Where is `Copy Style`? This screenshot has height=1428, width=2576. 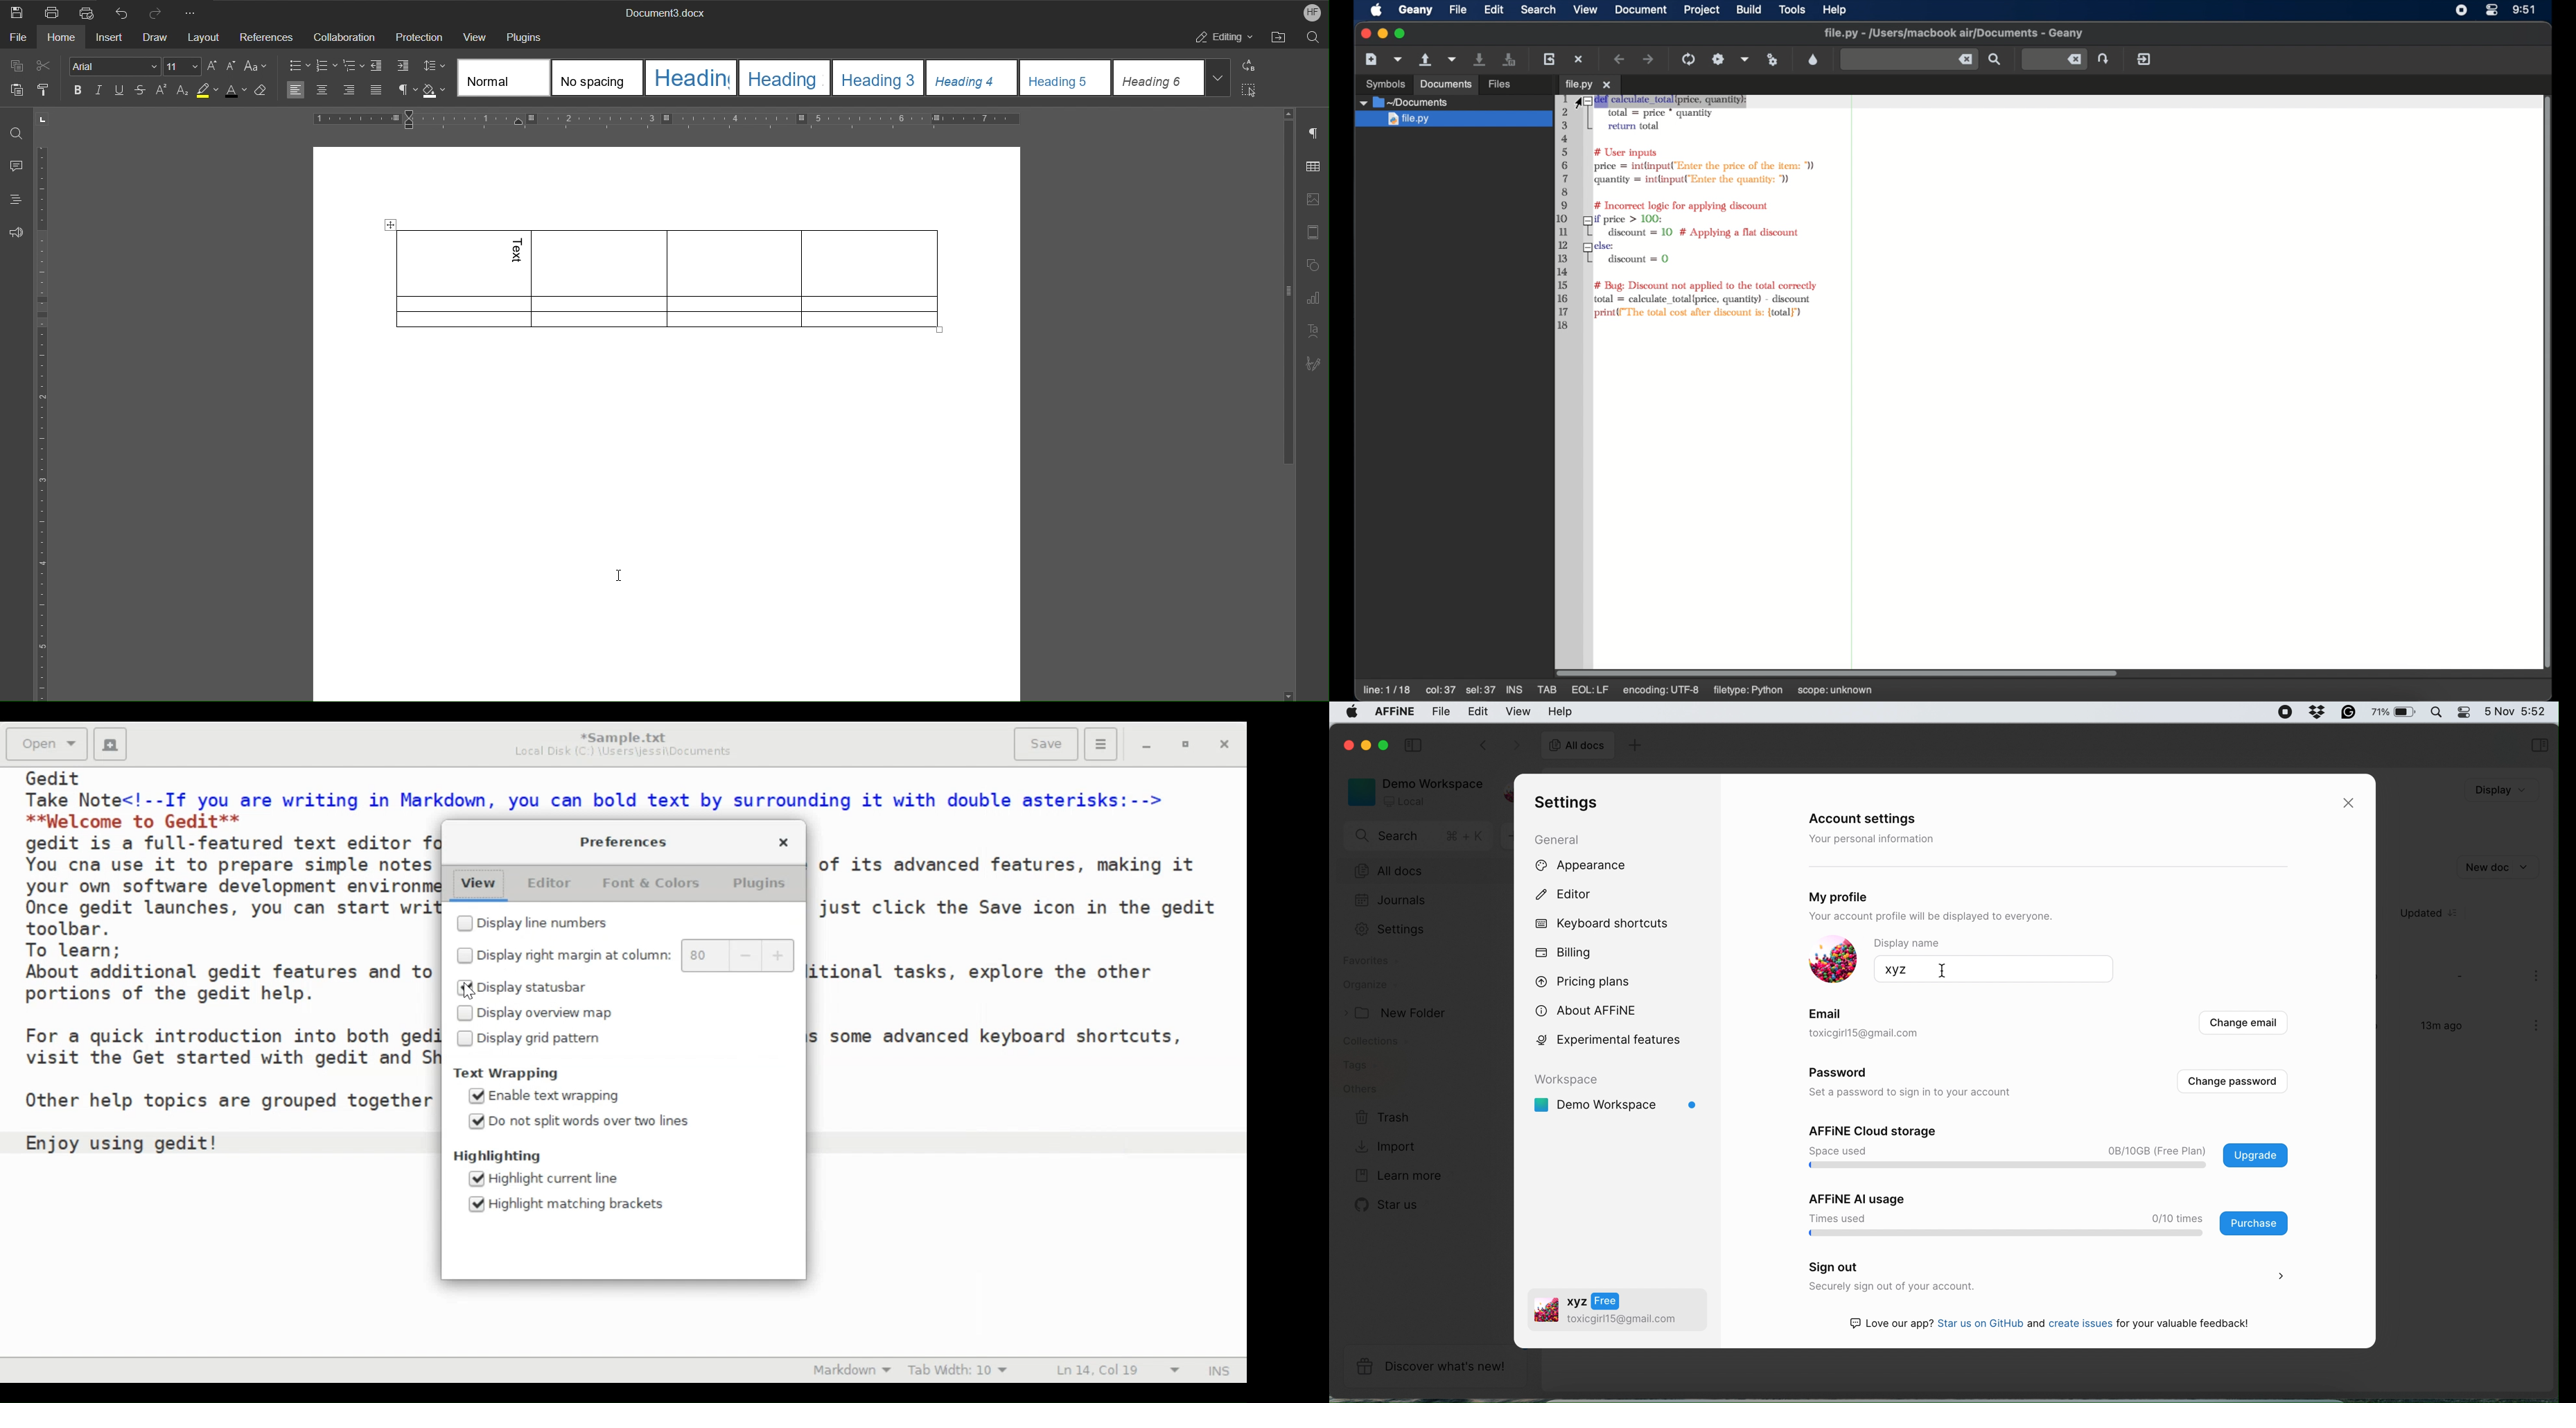
Copy Style is located at coordinates (43, 87).